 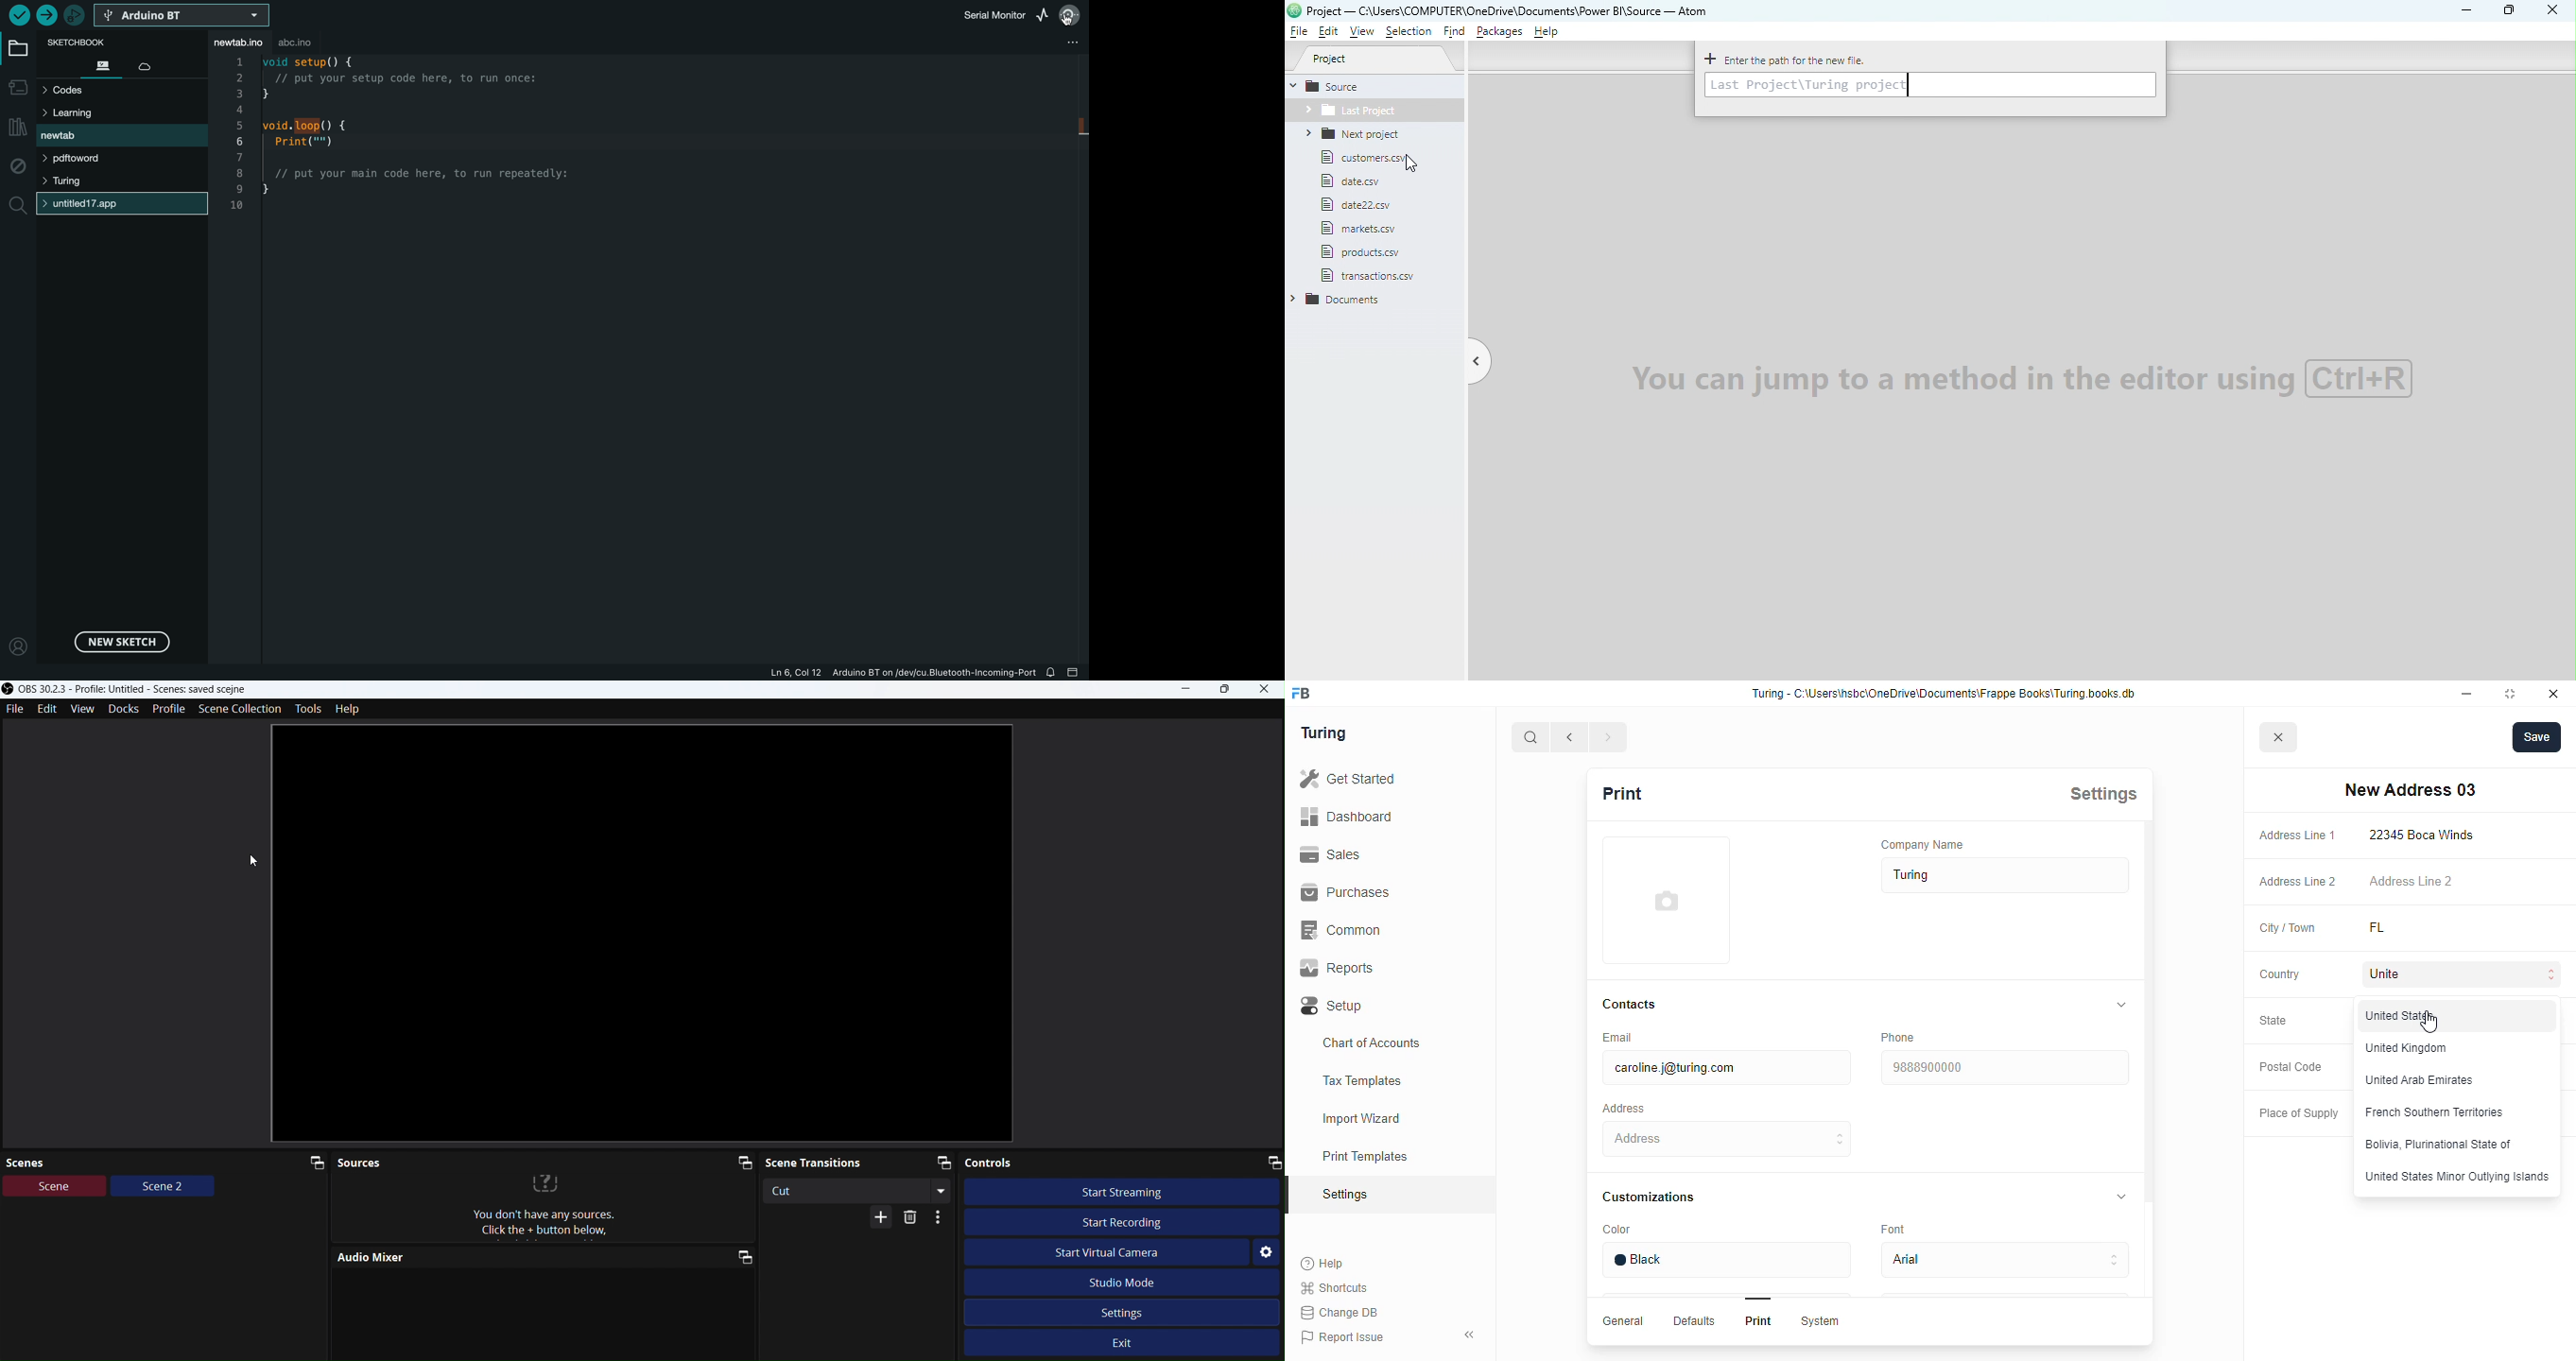 What do you see at coordinates (2006, 875) in the screenshot?
I see `turing` at bounding box center [2006, 875].